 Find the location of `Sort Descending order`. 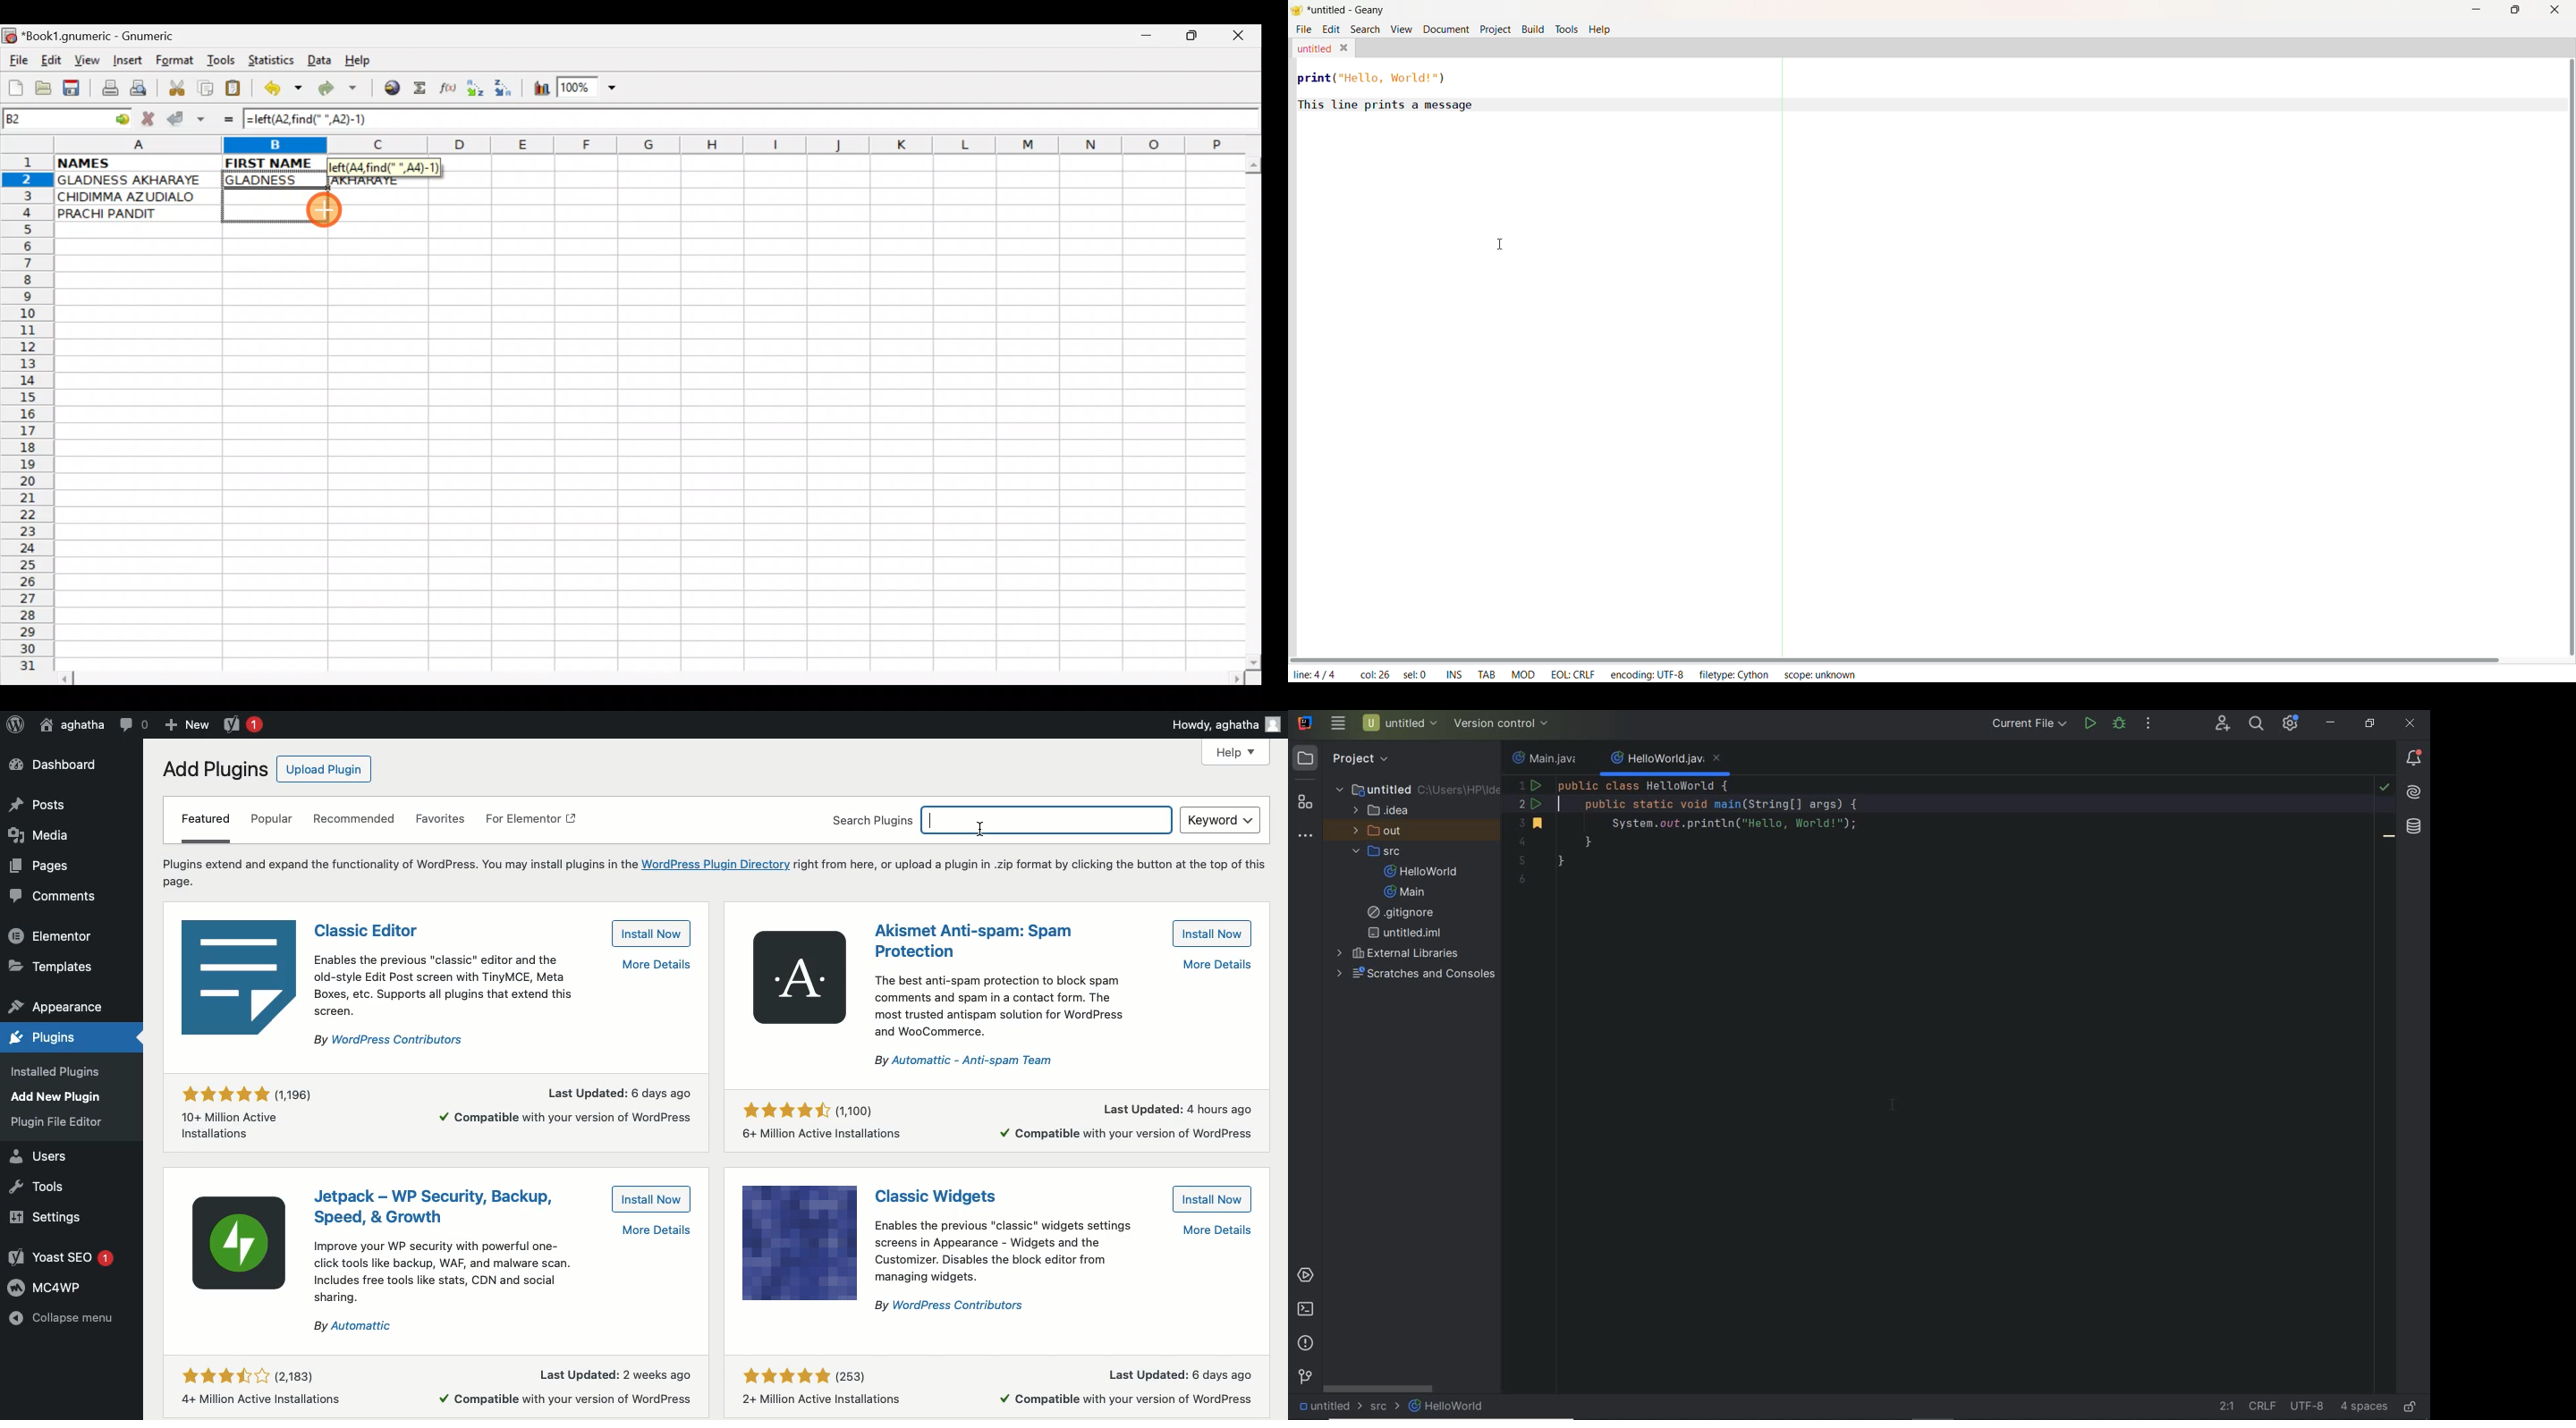

Sort Descending order is located at coordinates (507, 91).